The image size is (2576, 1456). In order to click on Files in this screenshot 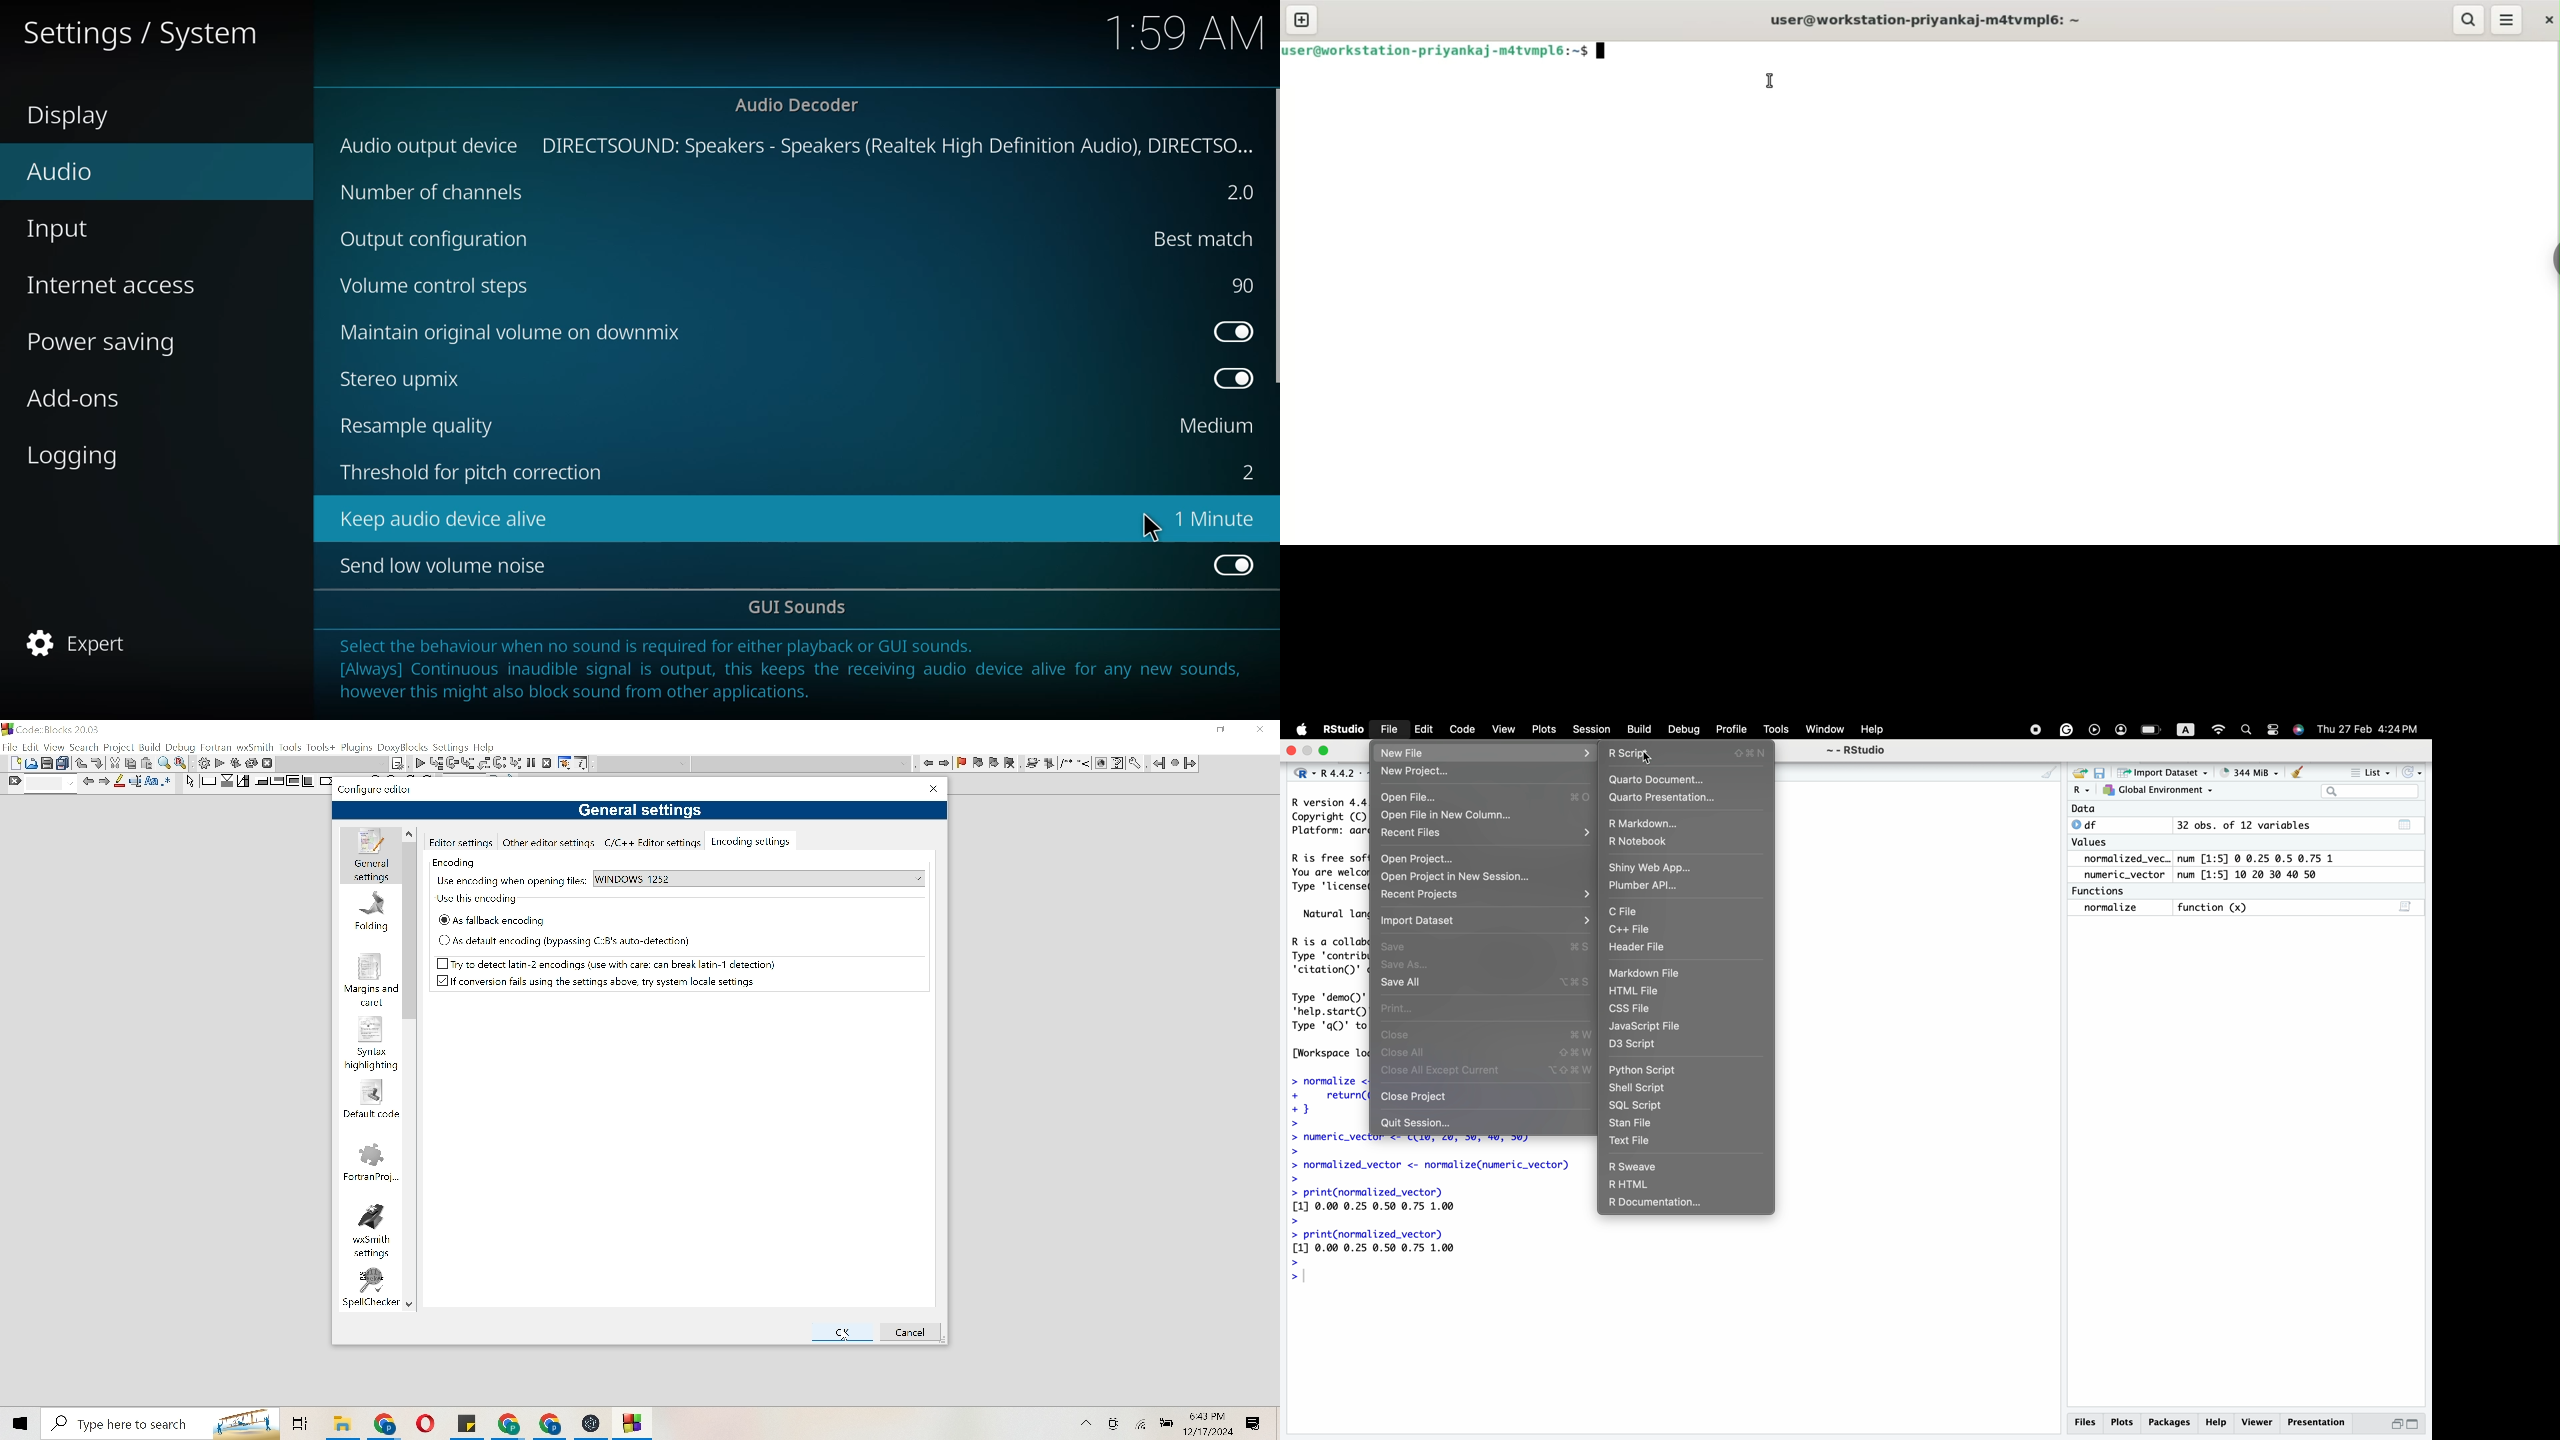, I will do `click(2088, 1424)`.